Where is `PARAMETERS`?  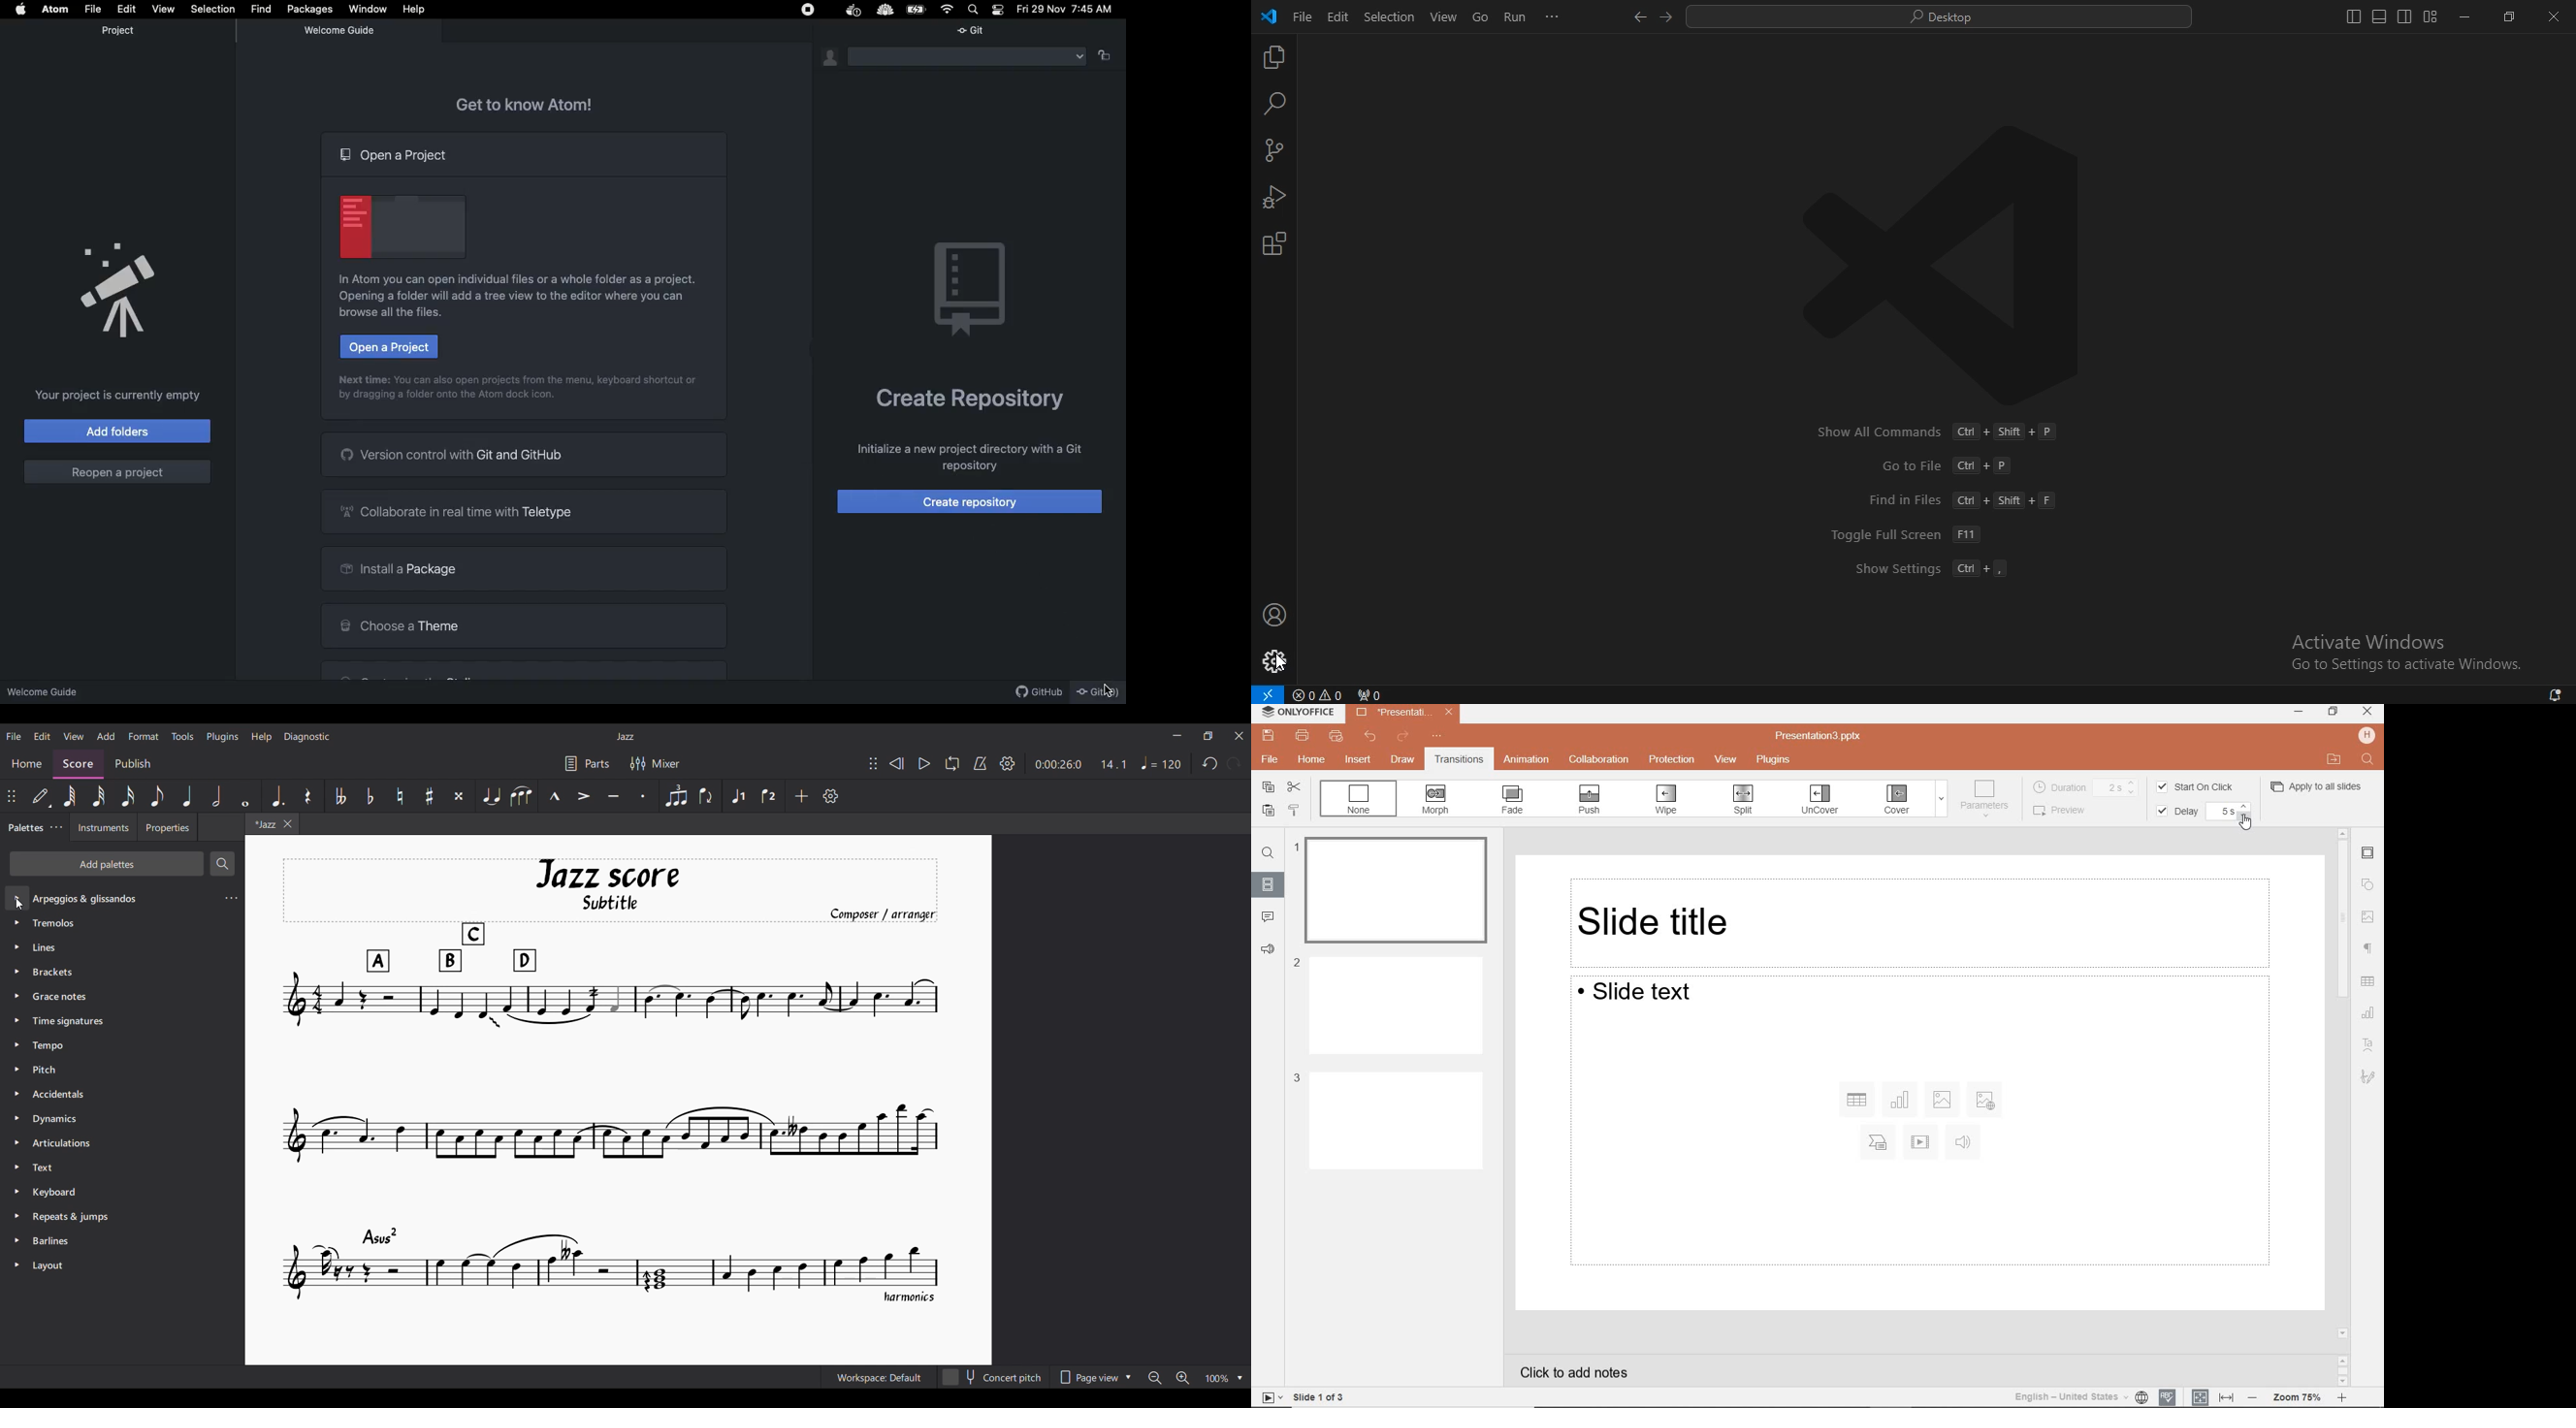
PARAMETERS is located at coordinates (1988, 799).